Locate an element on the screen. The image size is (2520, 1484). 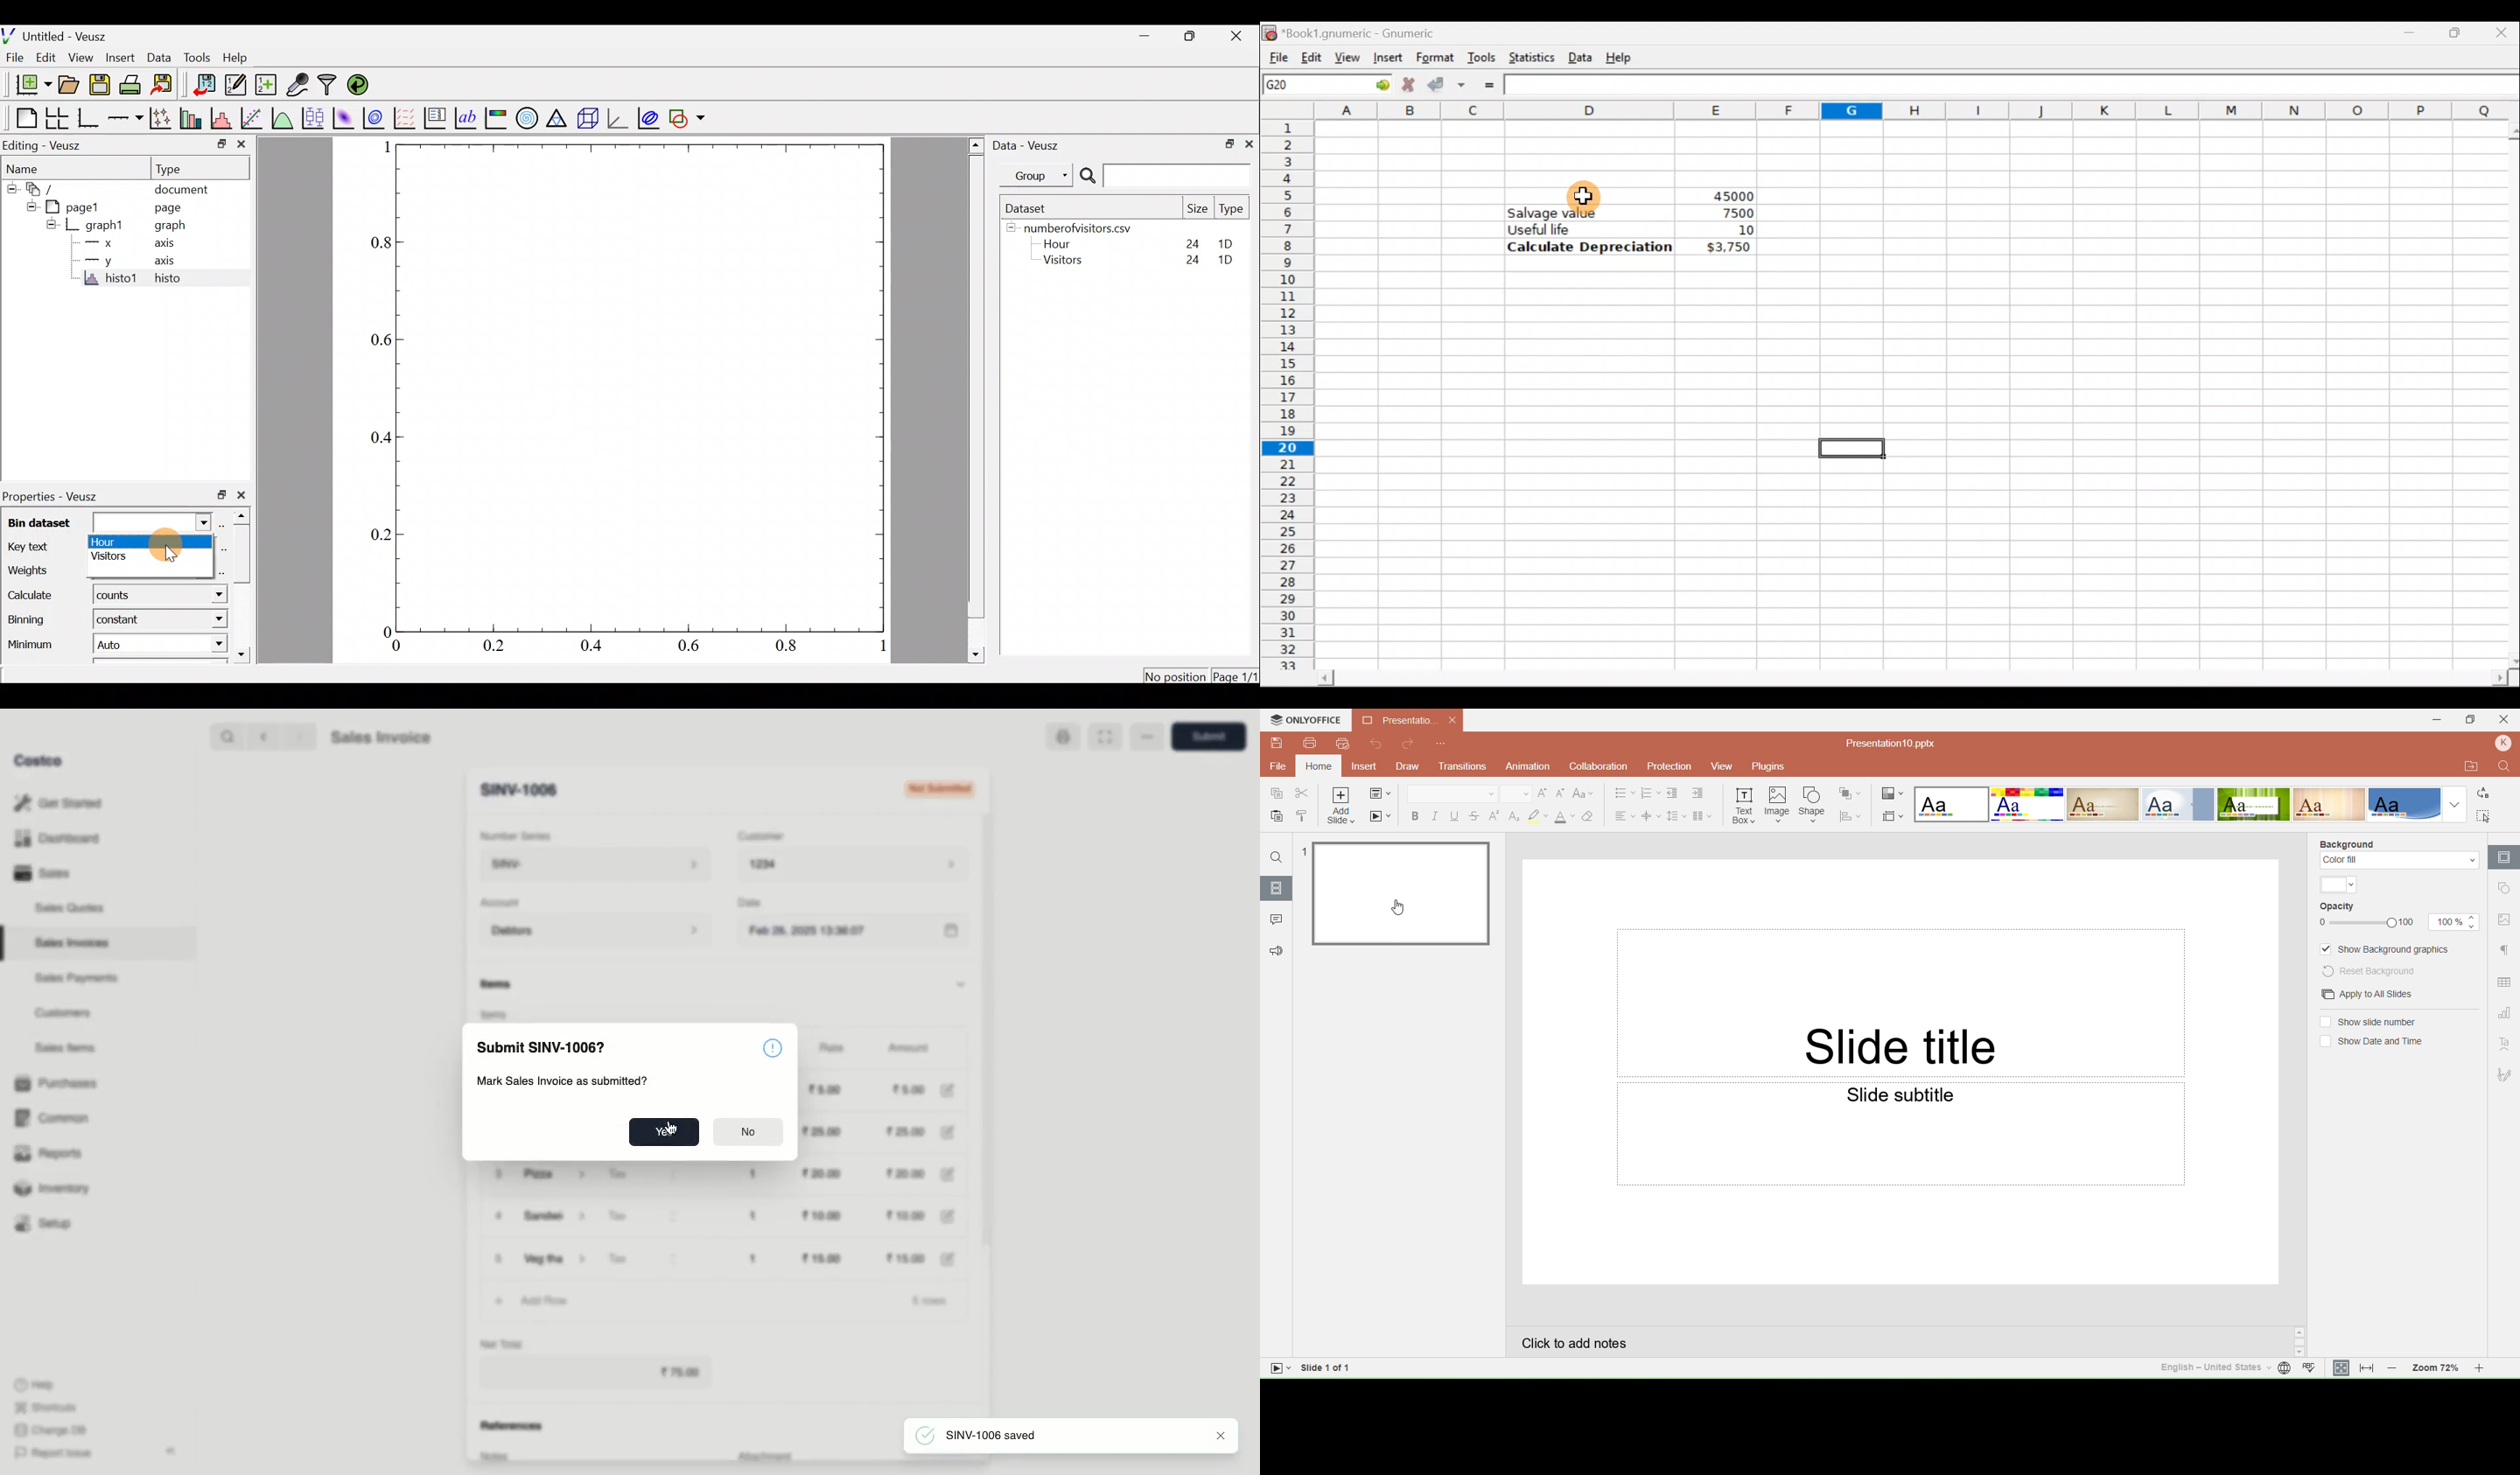
hour is located at coordinates (135, 541).